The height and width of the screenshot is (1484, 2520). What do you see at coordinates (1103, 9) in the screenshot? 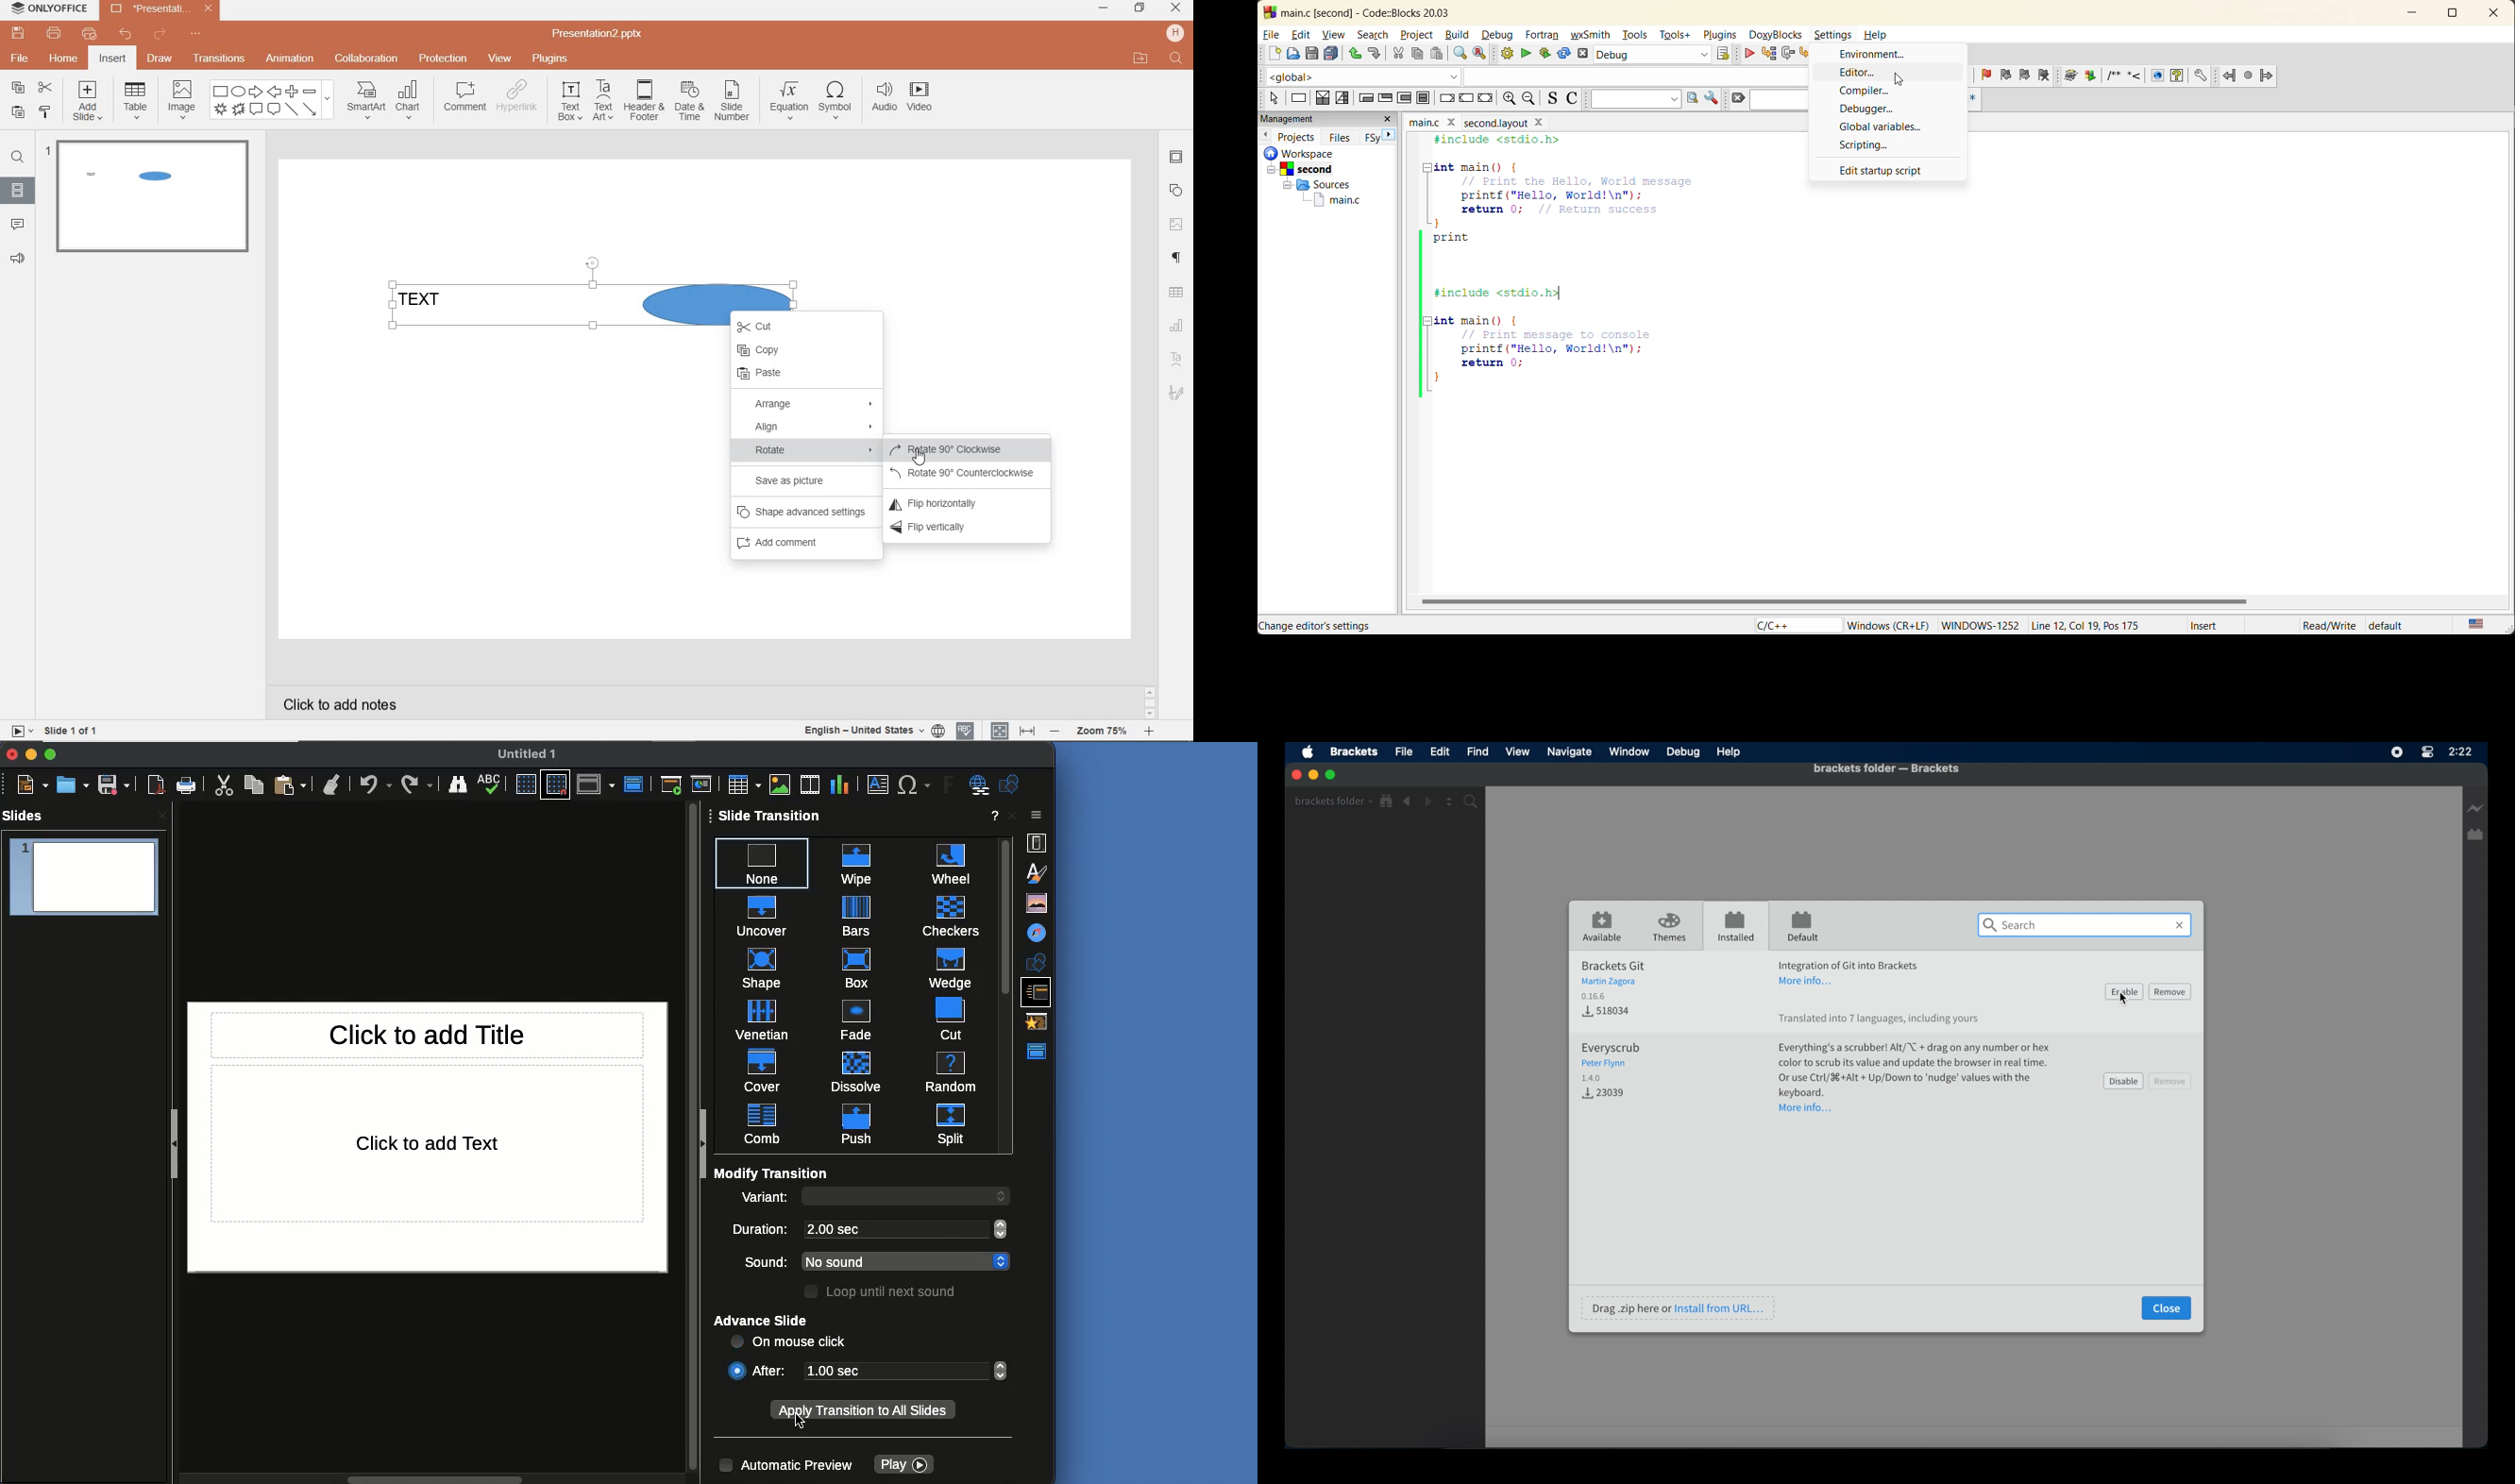
I see `minimize` at bounding box center [1103, 9].